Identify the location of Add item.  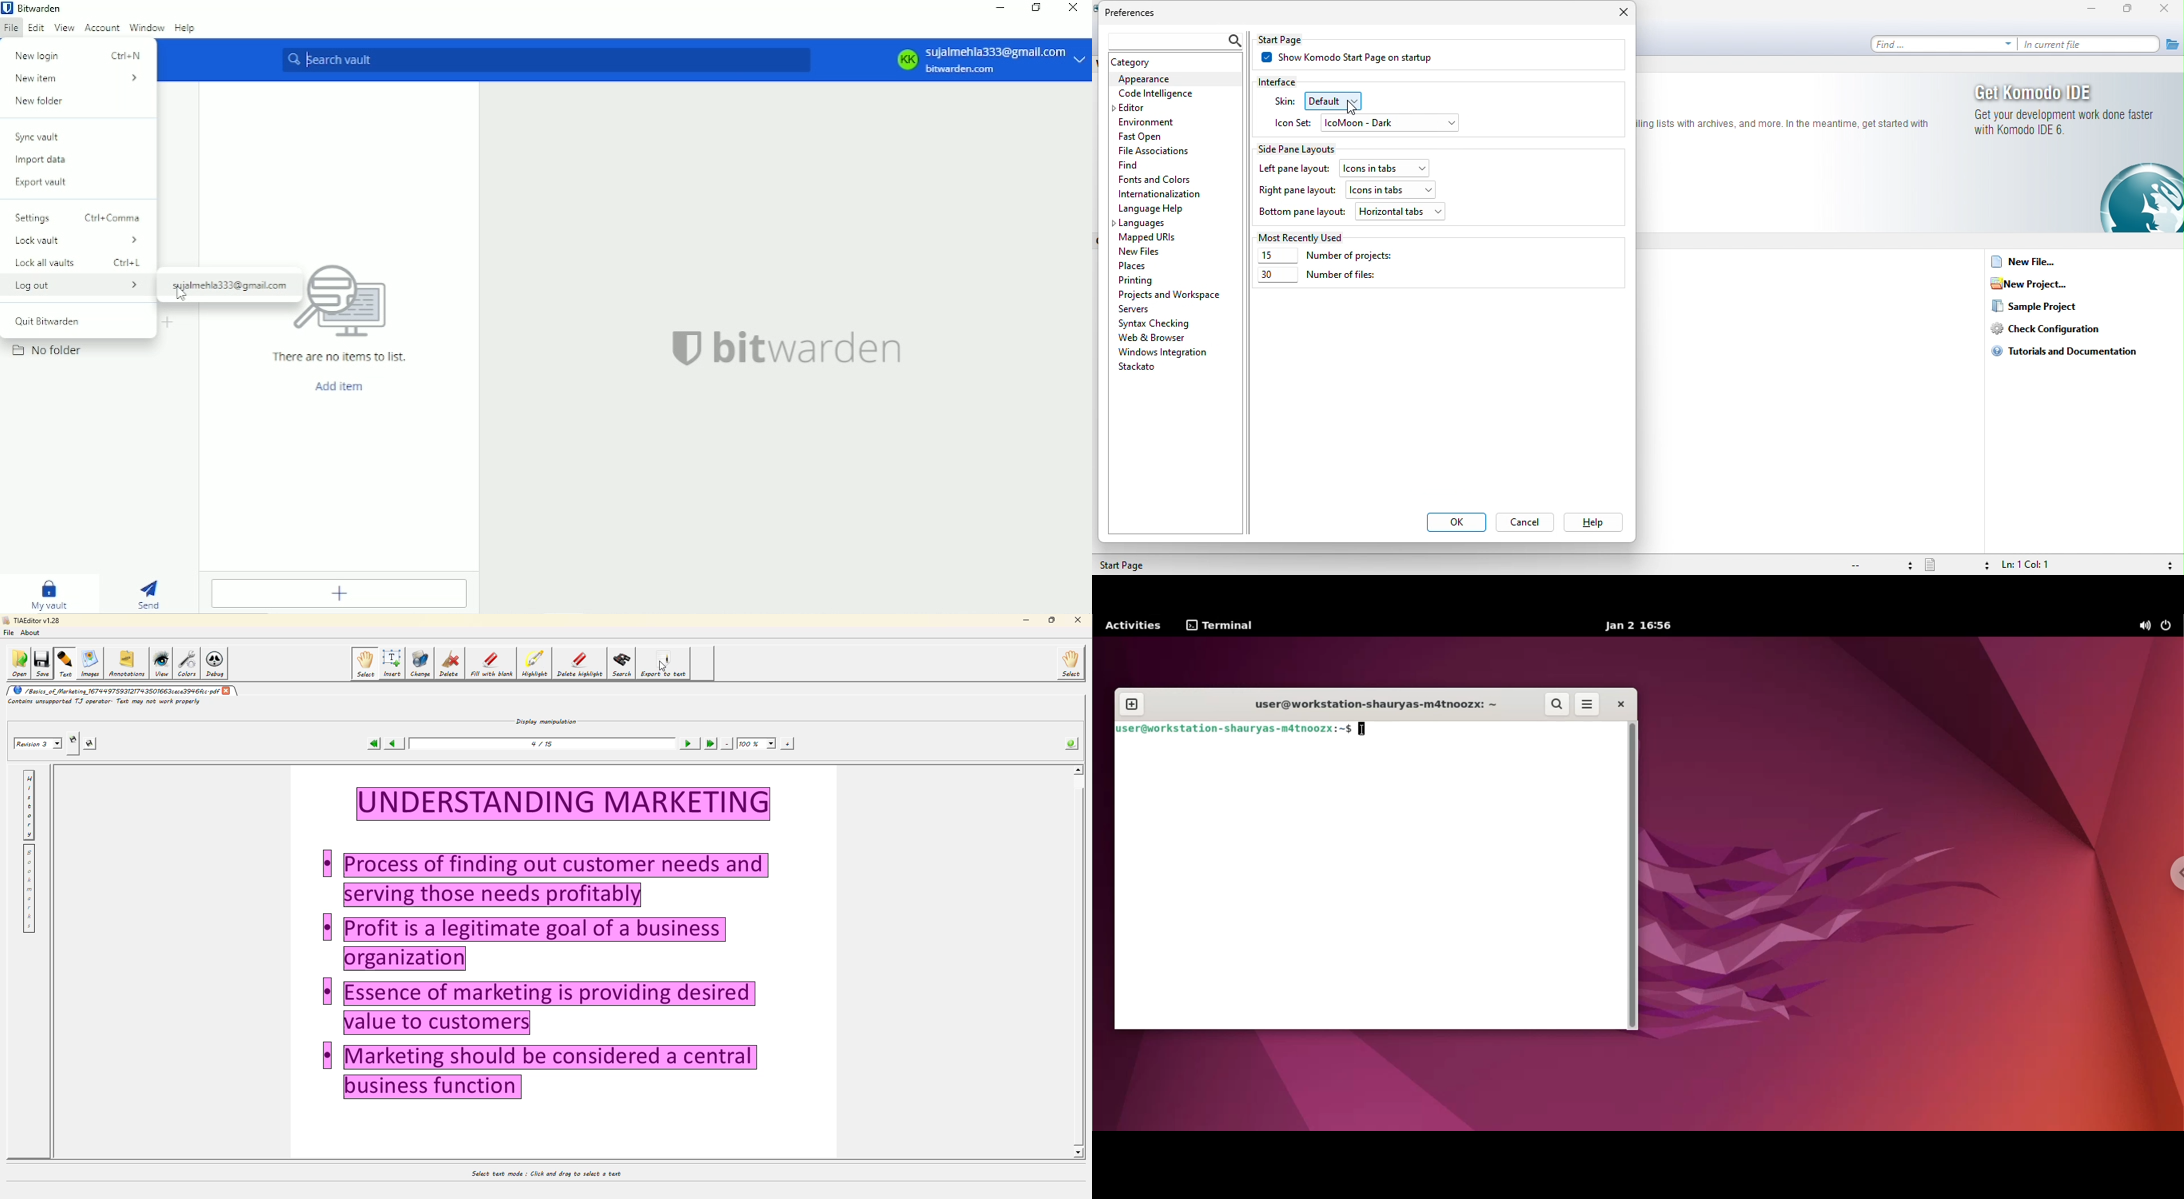
(342, 387).